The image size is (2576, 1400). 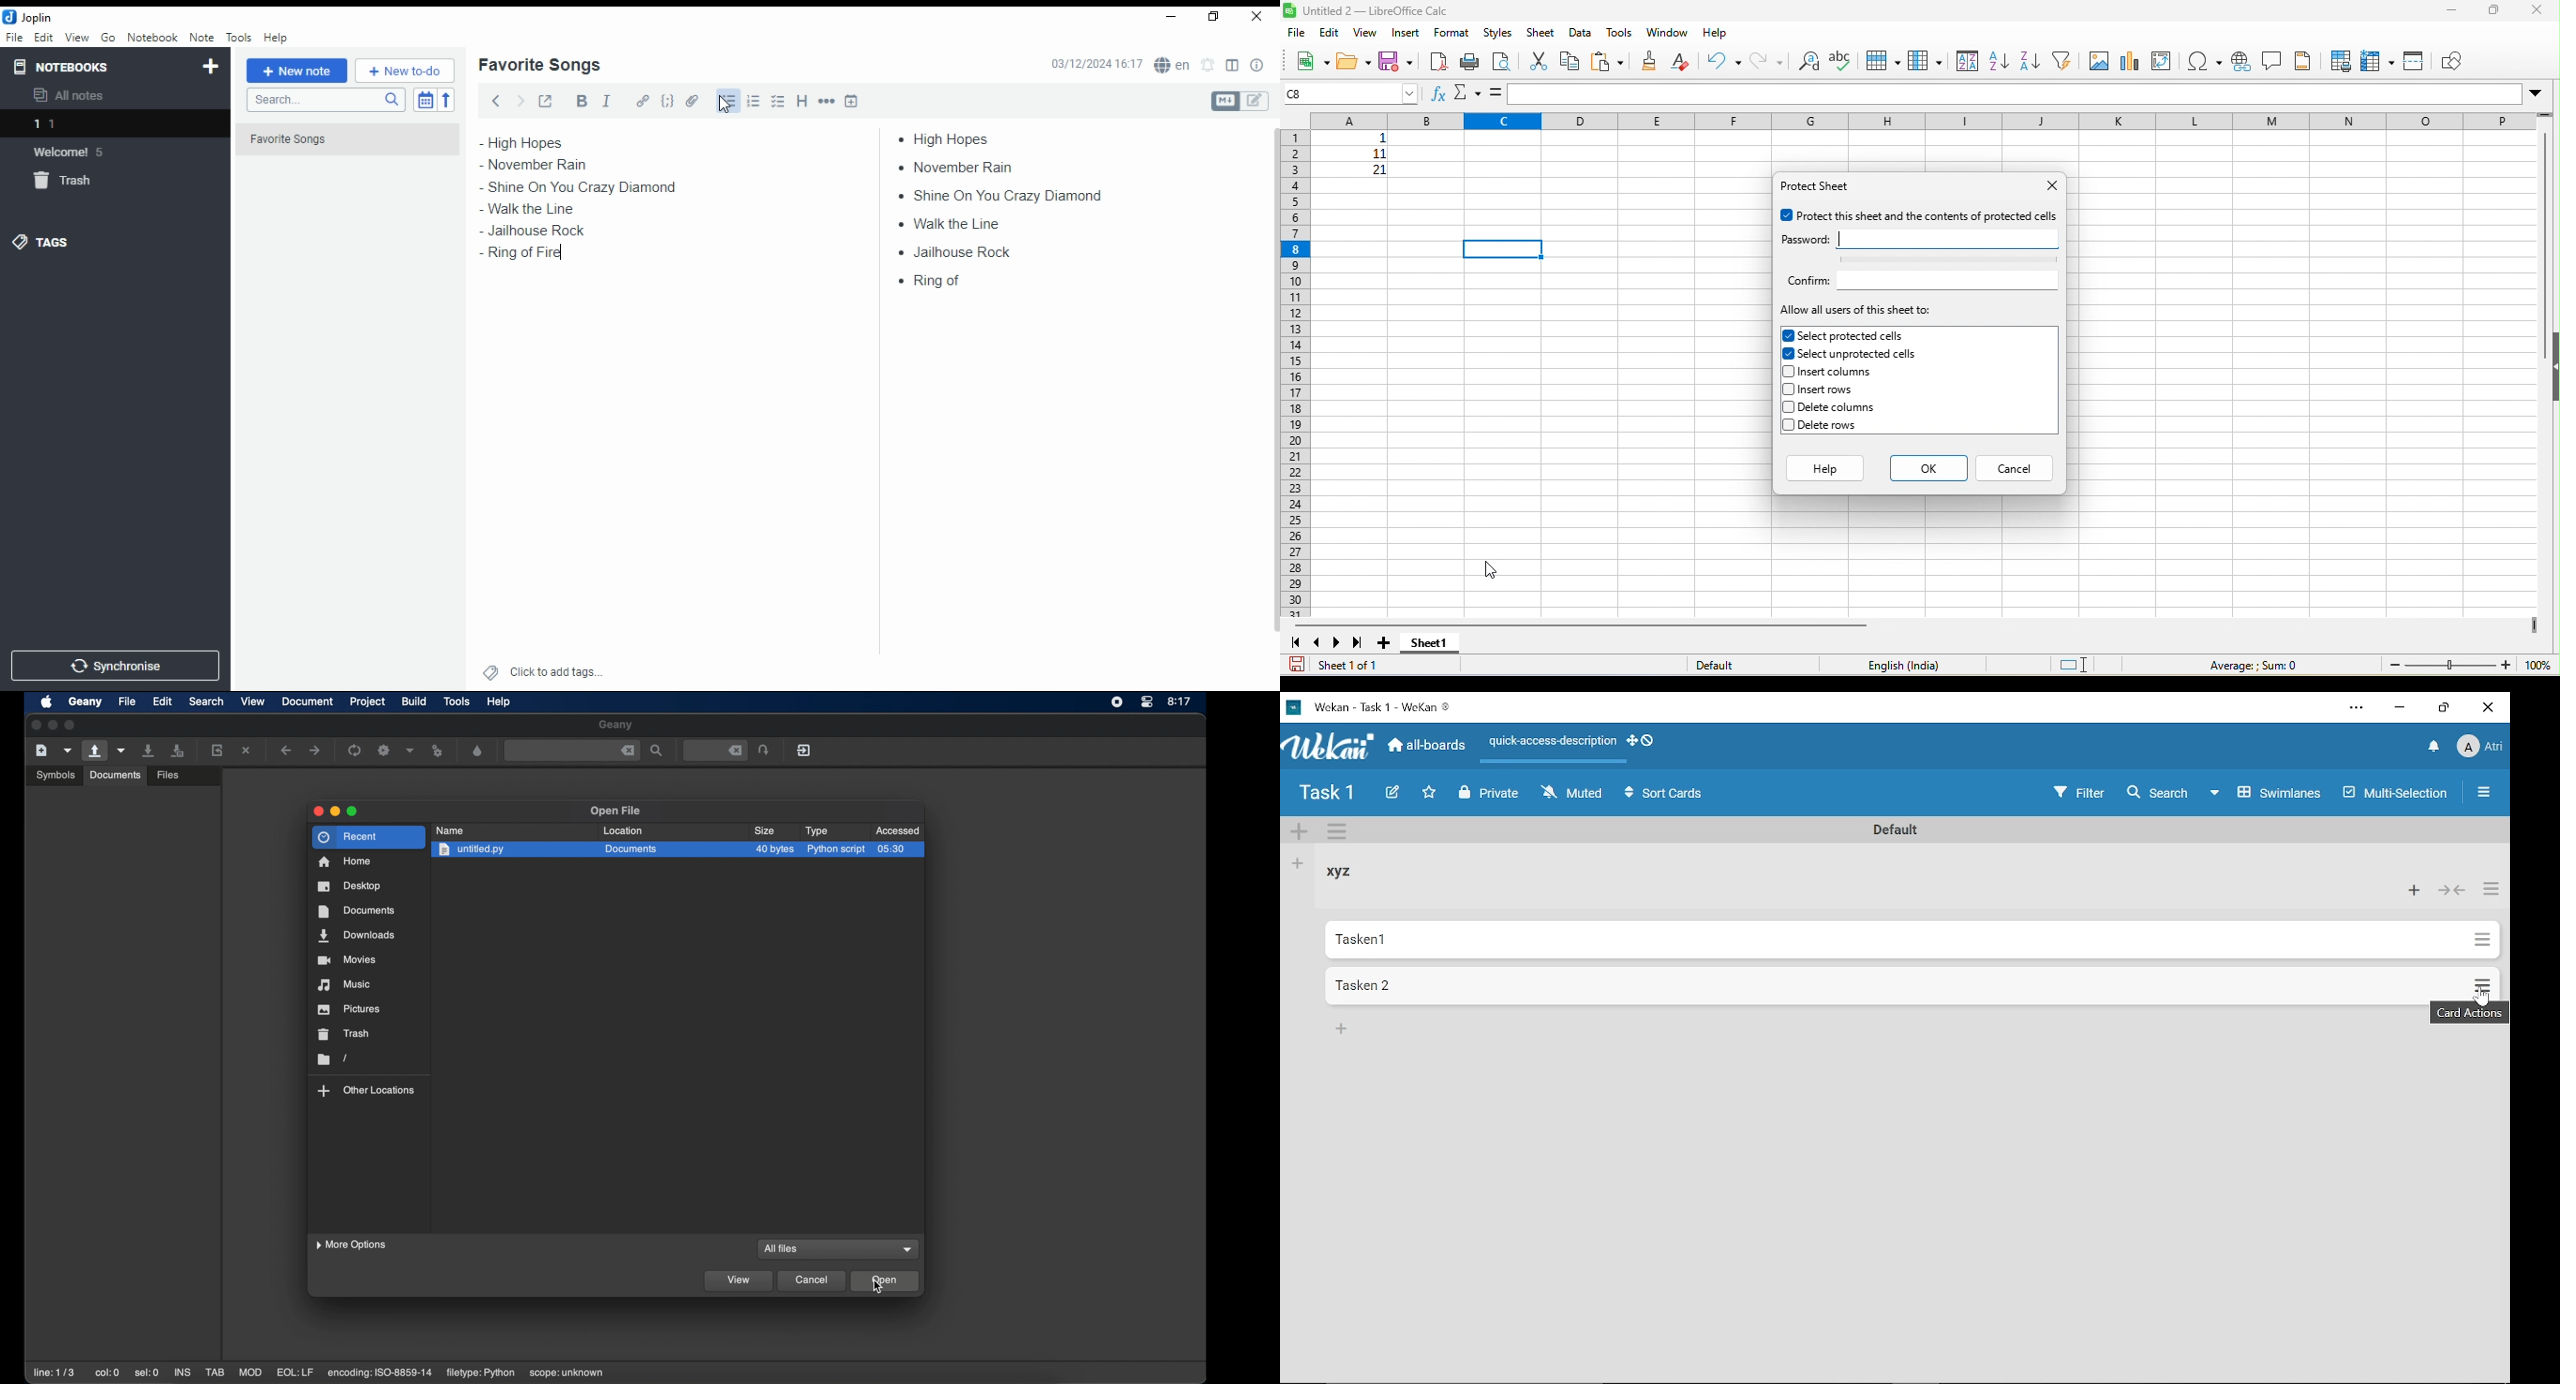 What do you see at coordinates (335, 811) in the screenshot?
I see `minimizing` at bounding box center [335, 811].